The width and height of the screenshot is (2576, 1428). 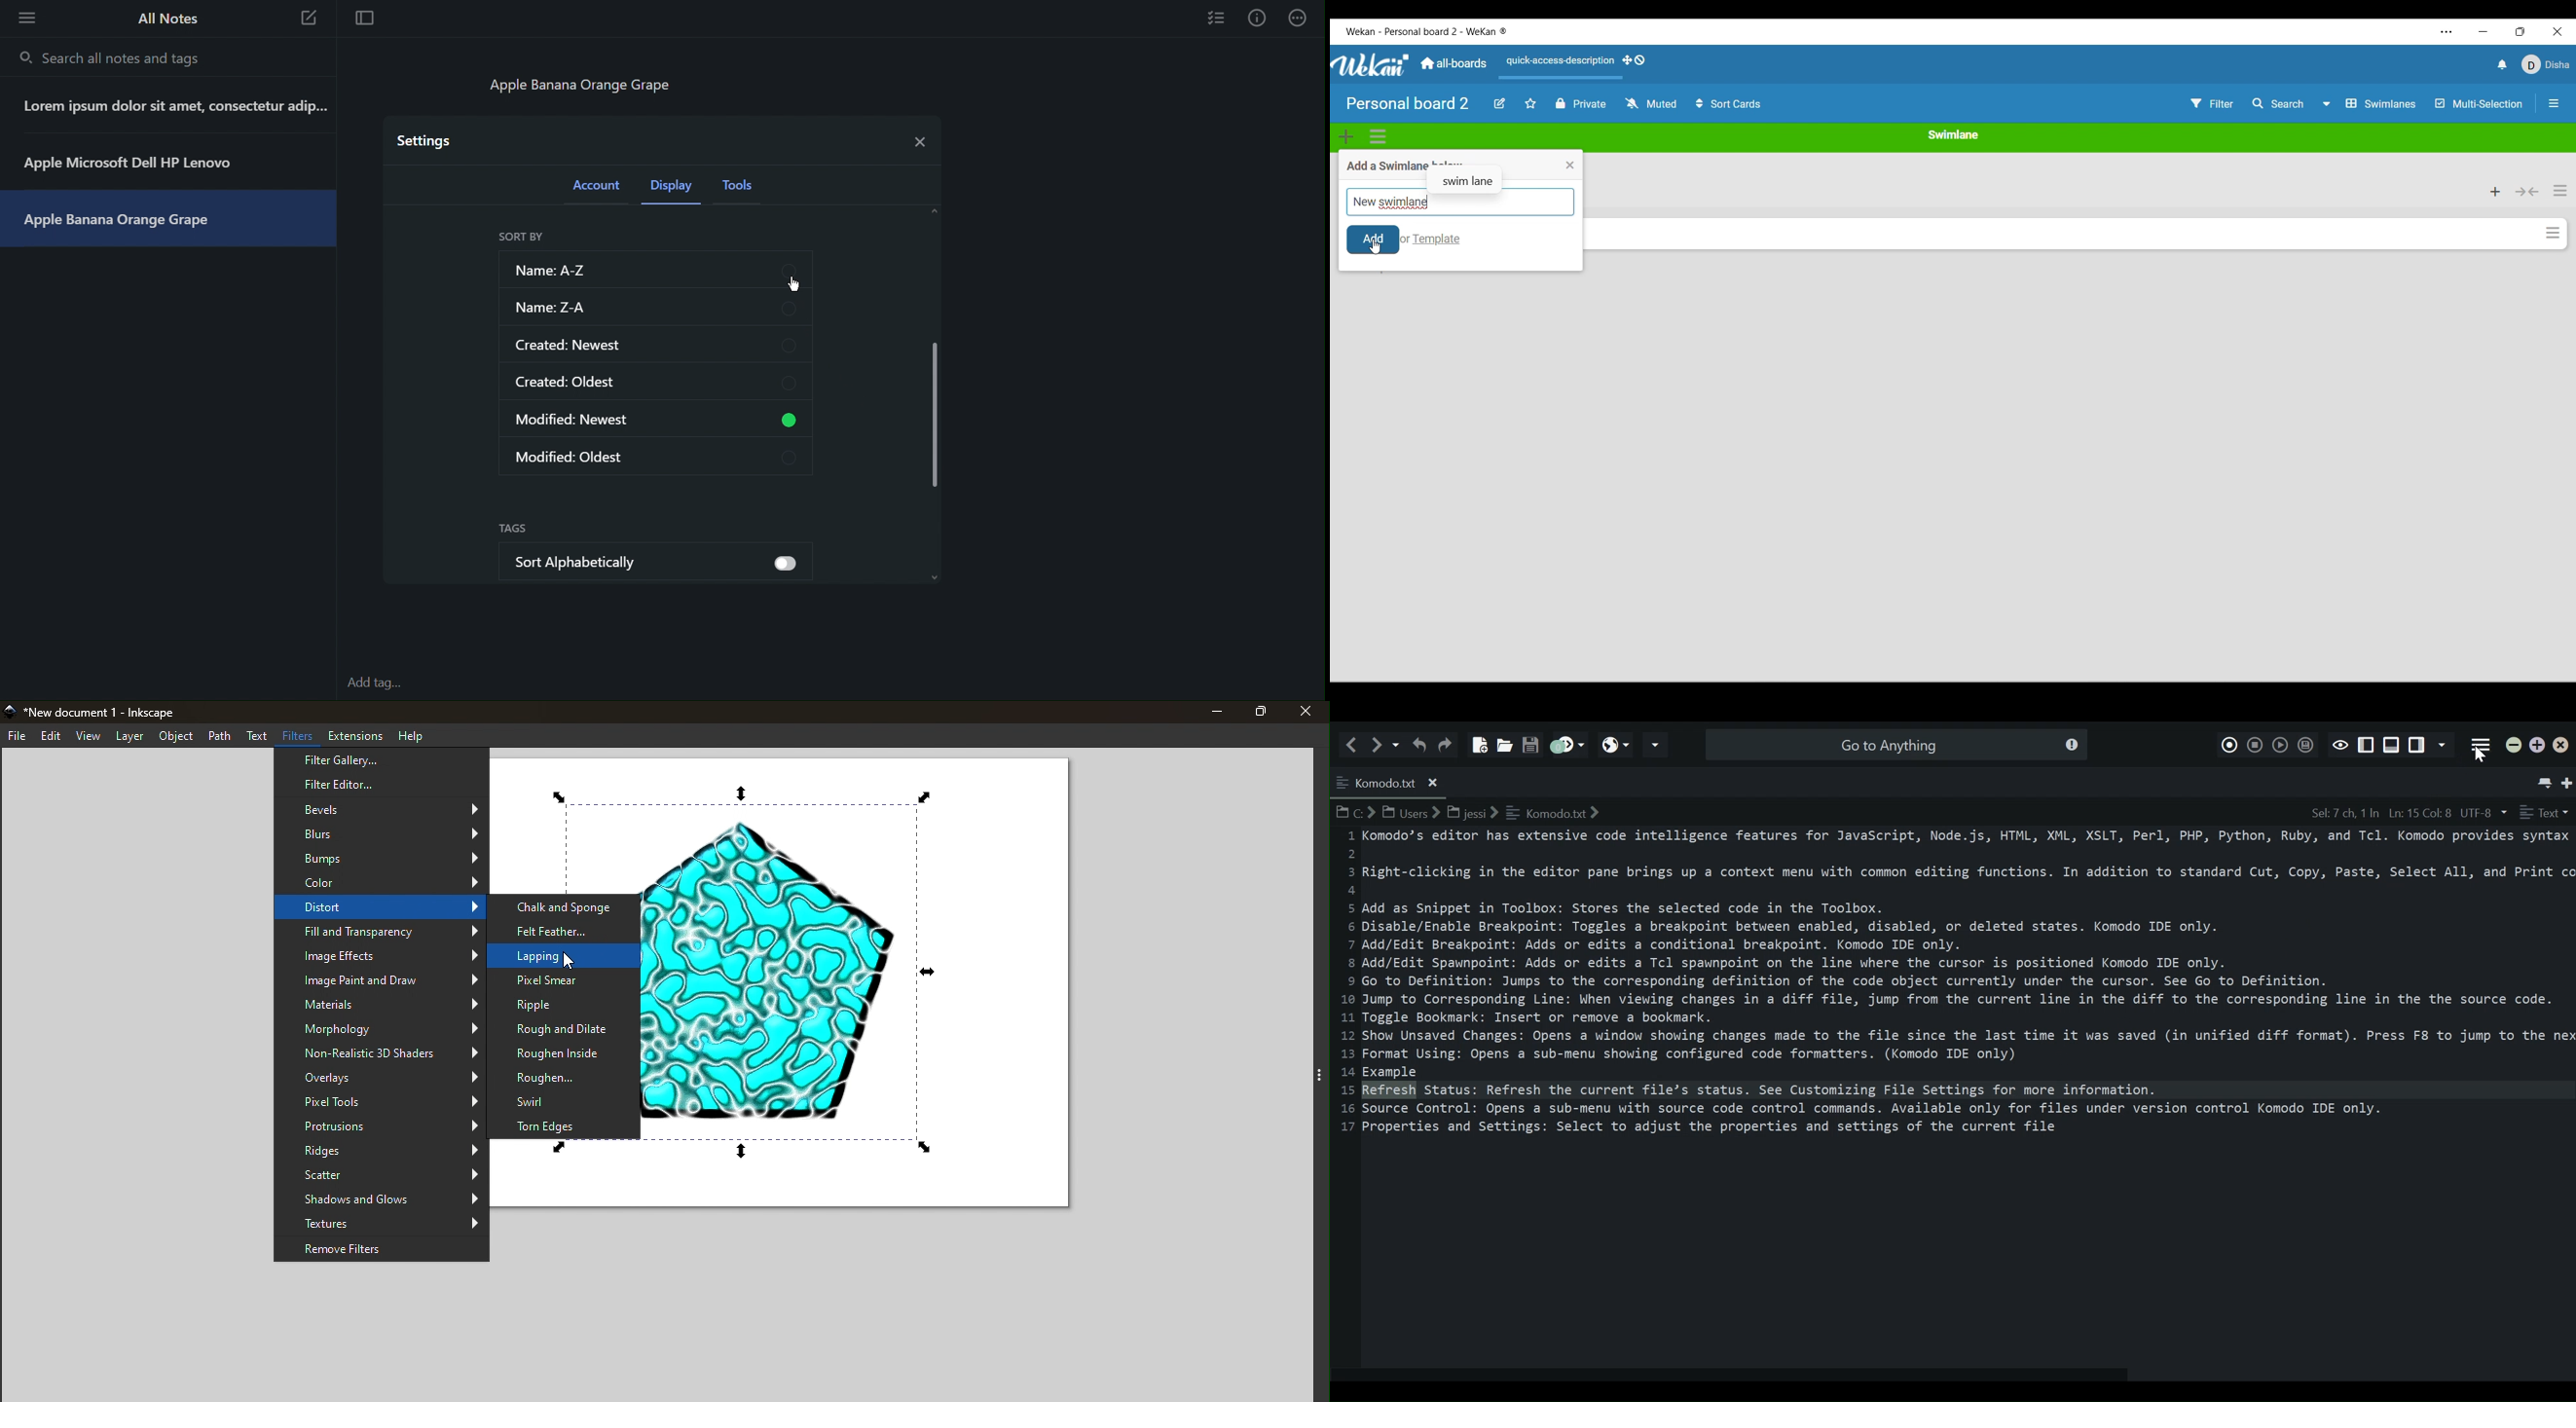 What do you see at coordinates (559, 1005) in the screenshot?
I see `Ripple` at bounding box center [559, 1005].